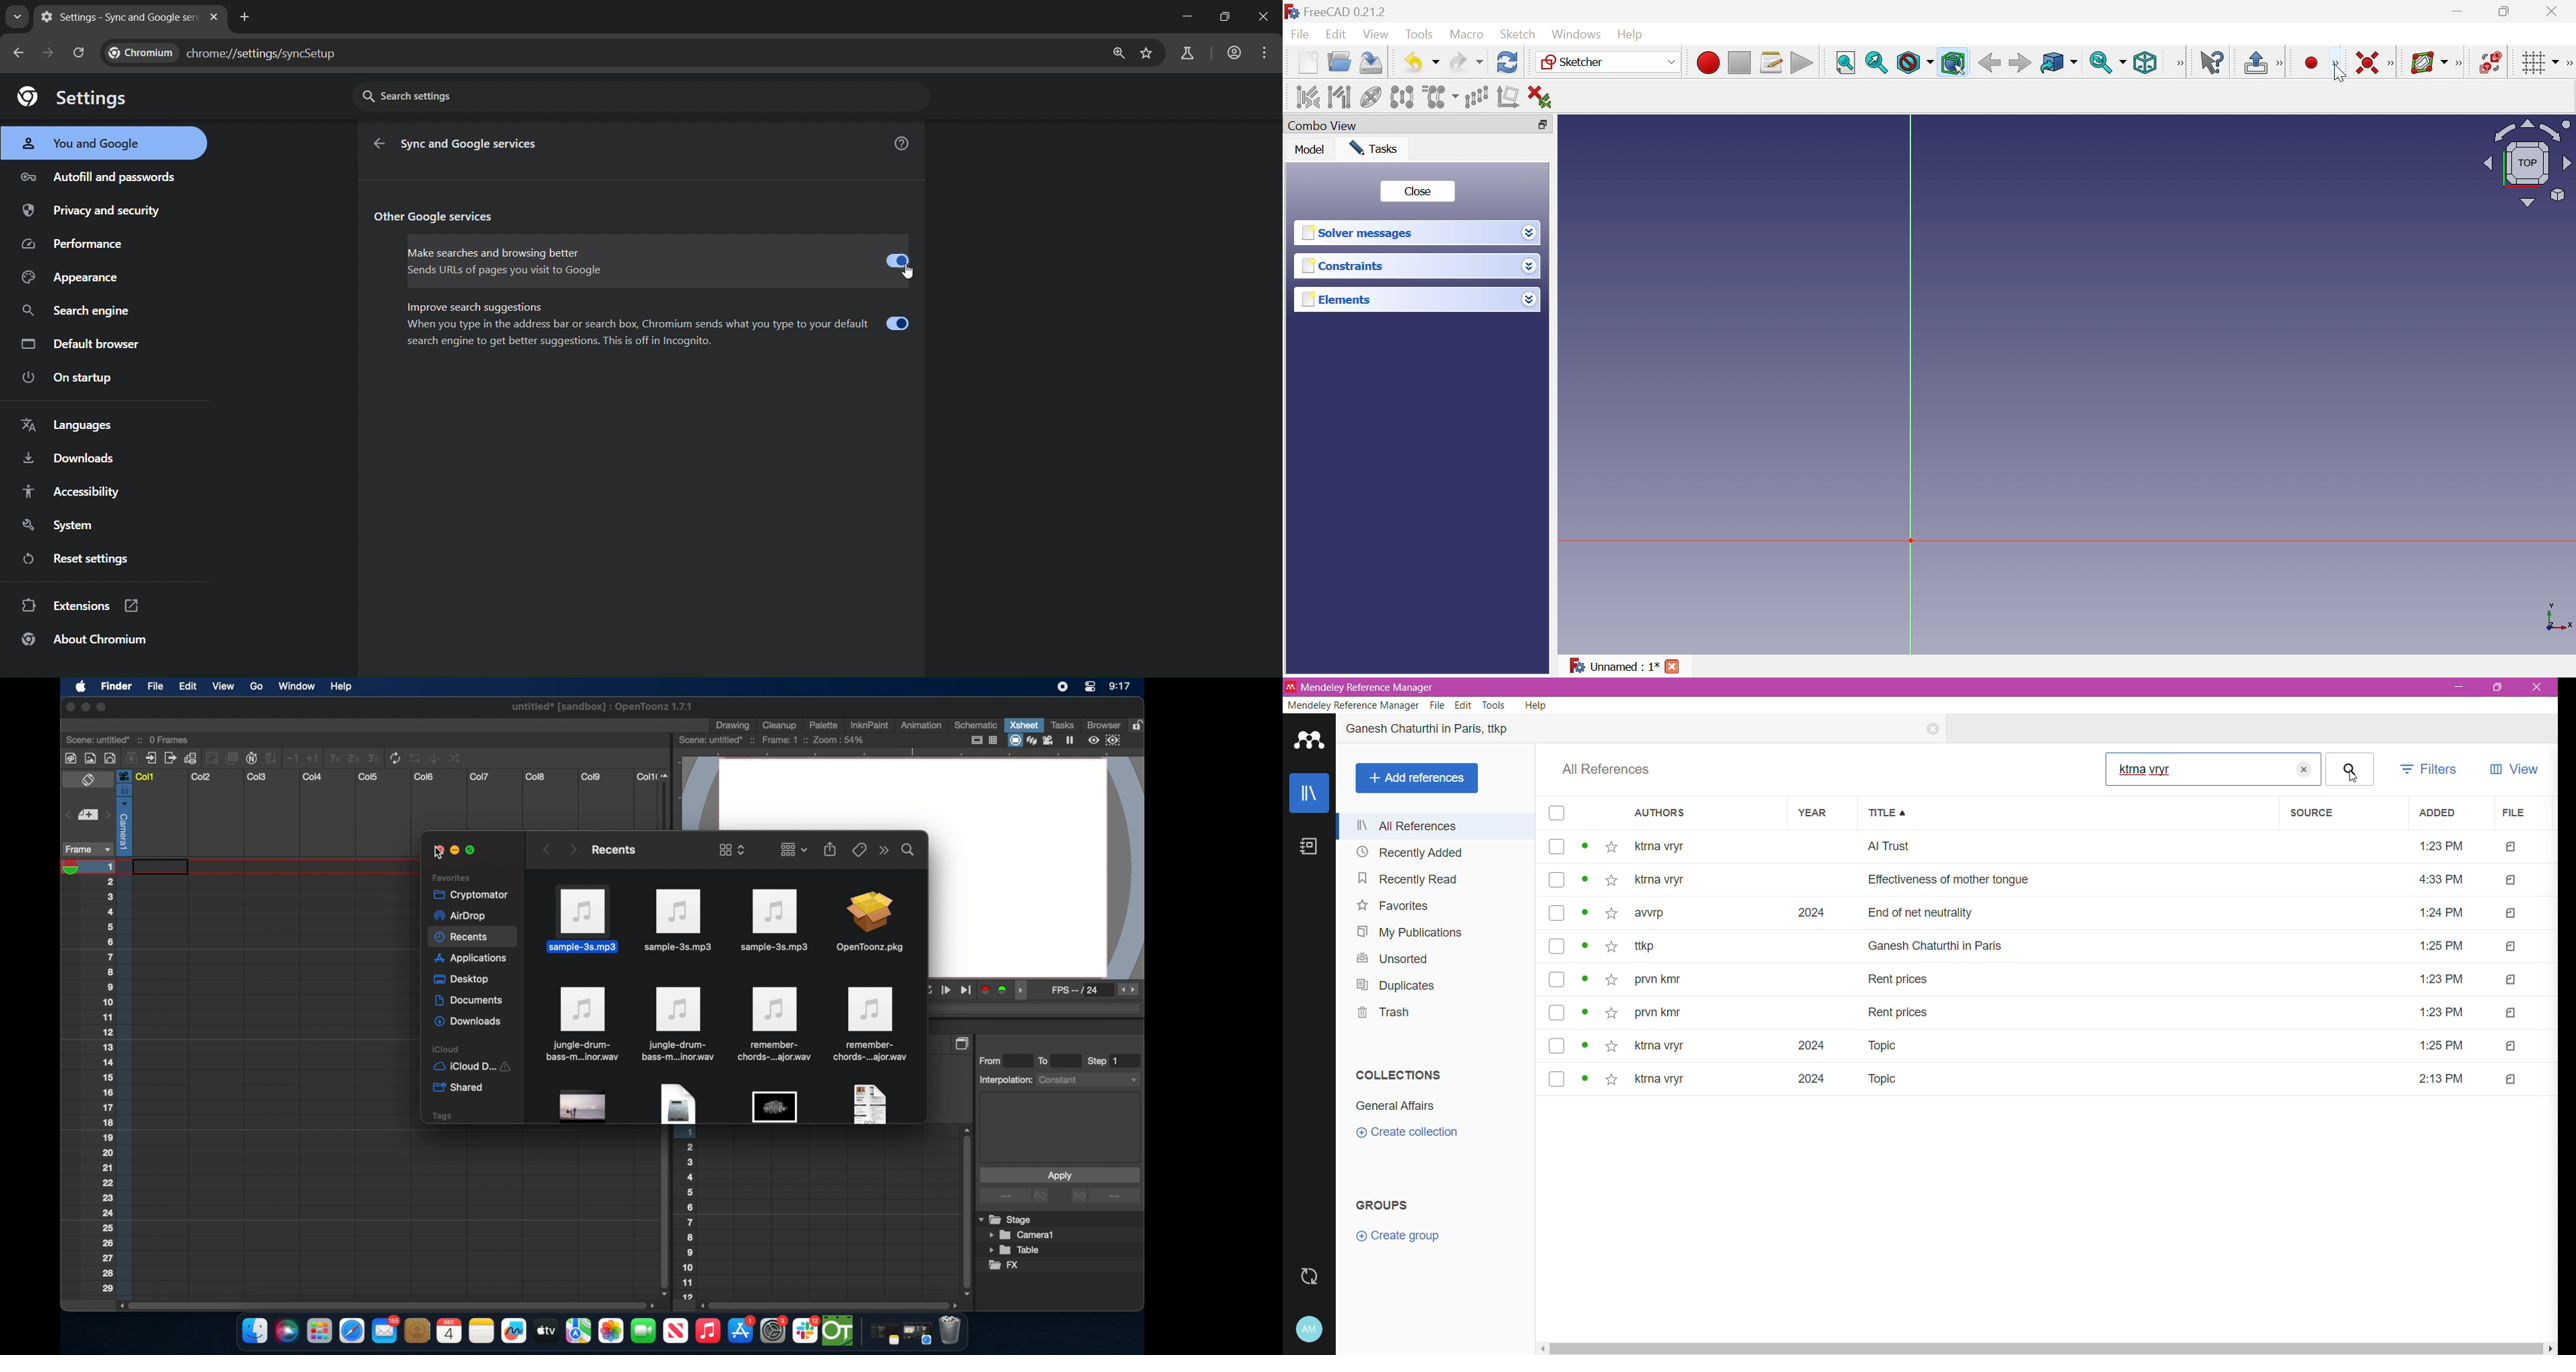 This screenshot has width=2576, height=1372. What do you see at coordinates (1397, 1239) in the screenshot?
I see `Click to Create Group` at bounding box center [1397, 1239].